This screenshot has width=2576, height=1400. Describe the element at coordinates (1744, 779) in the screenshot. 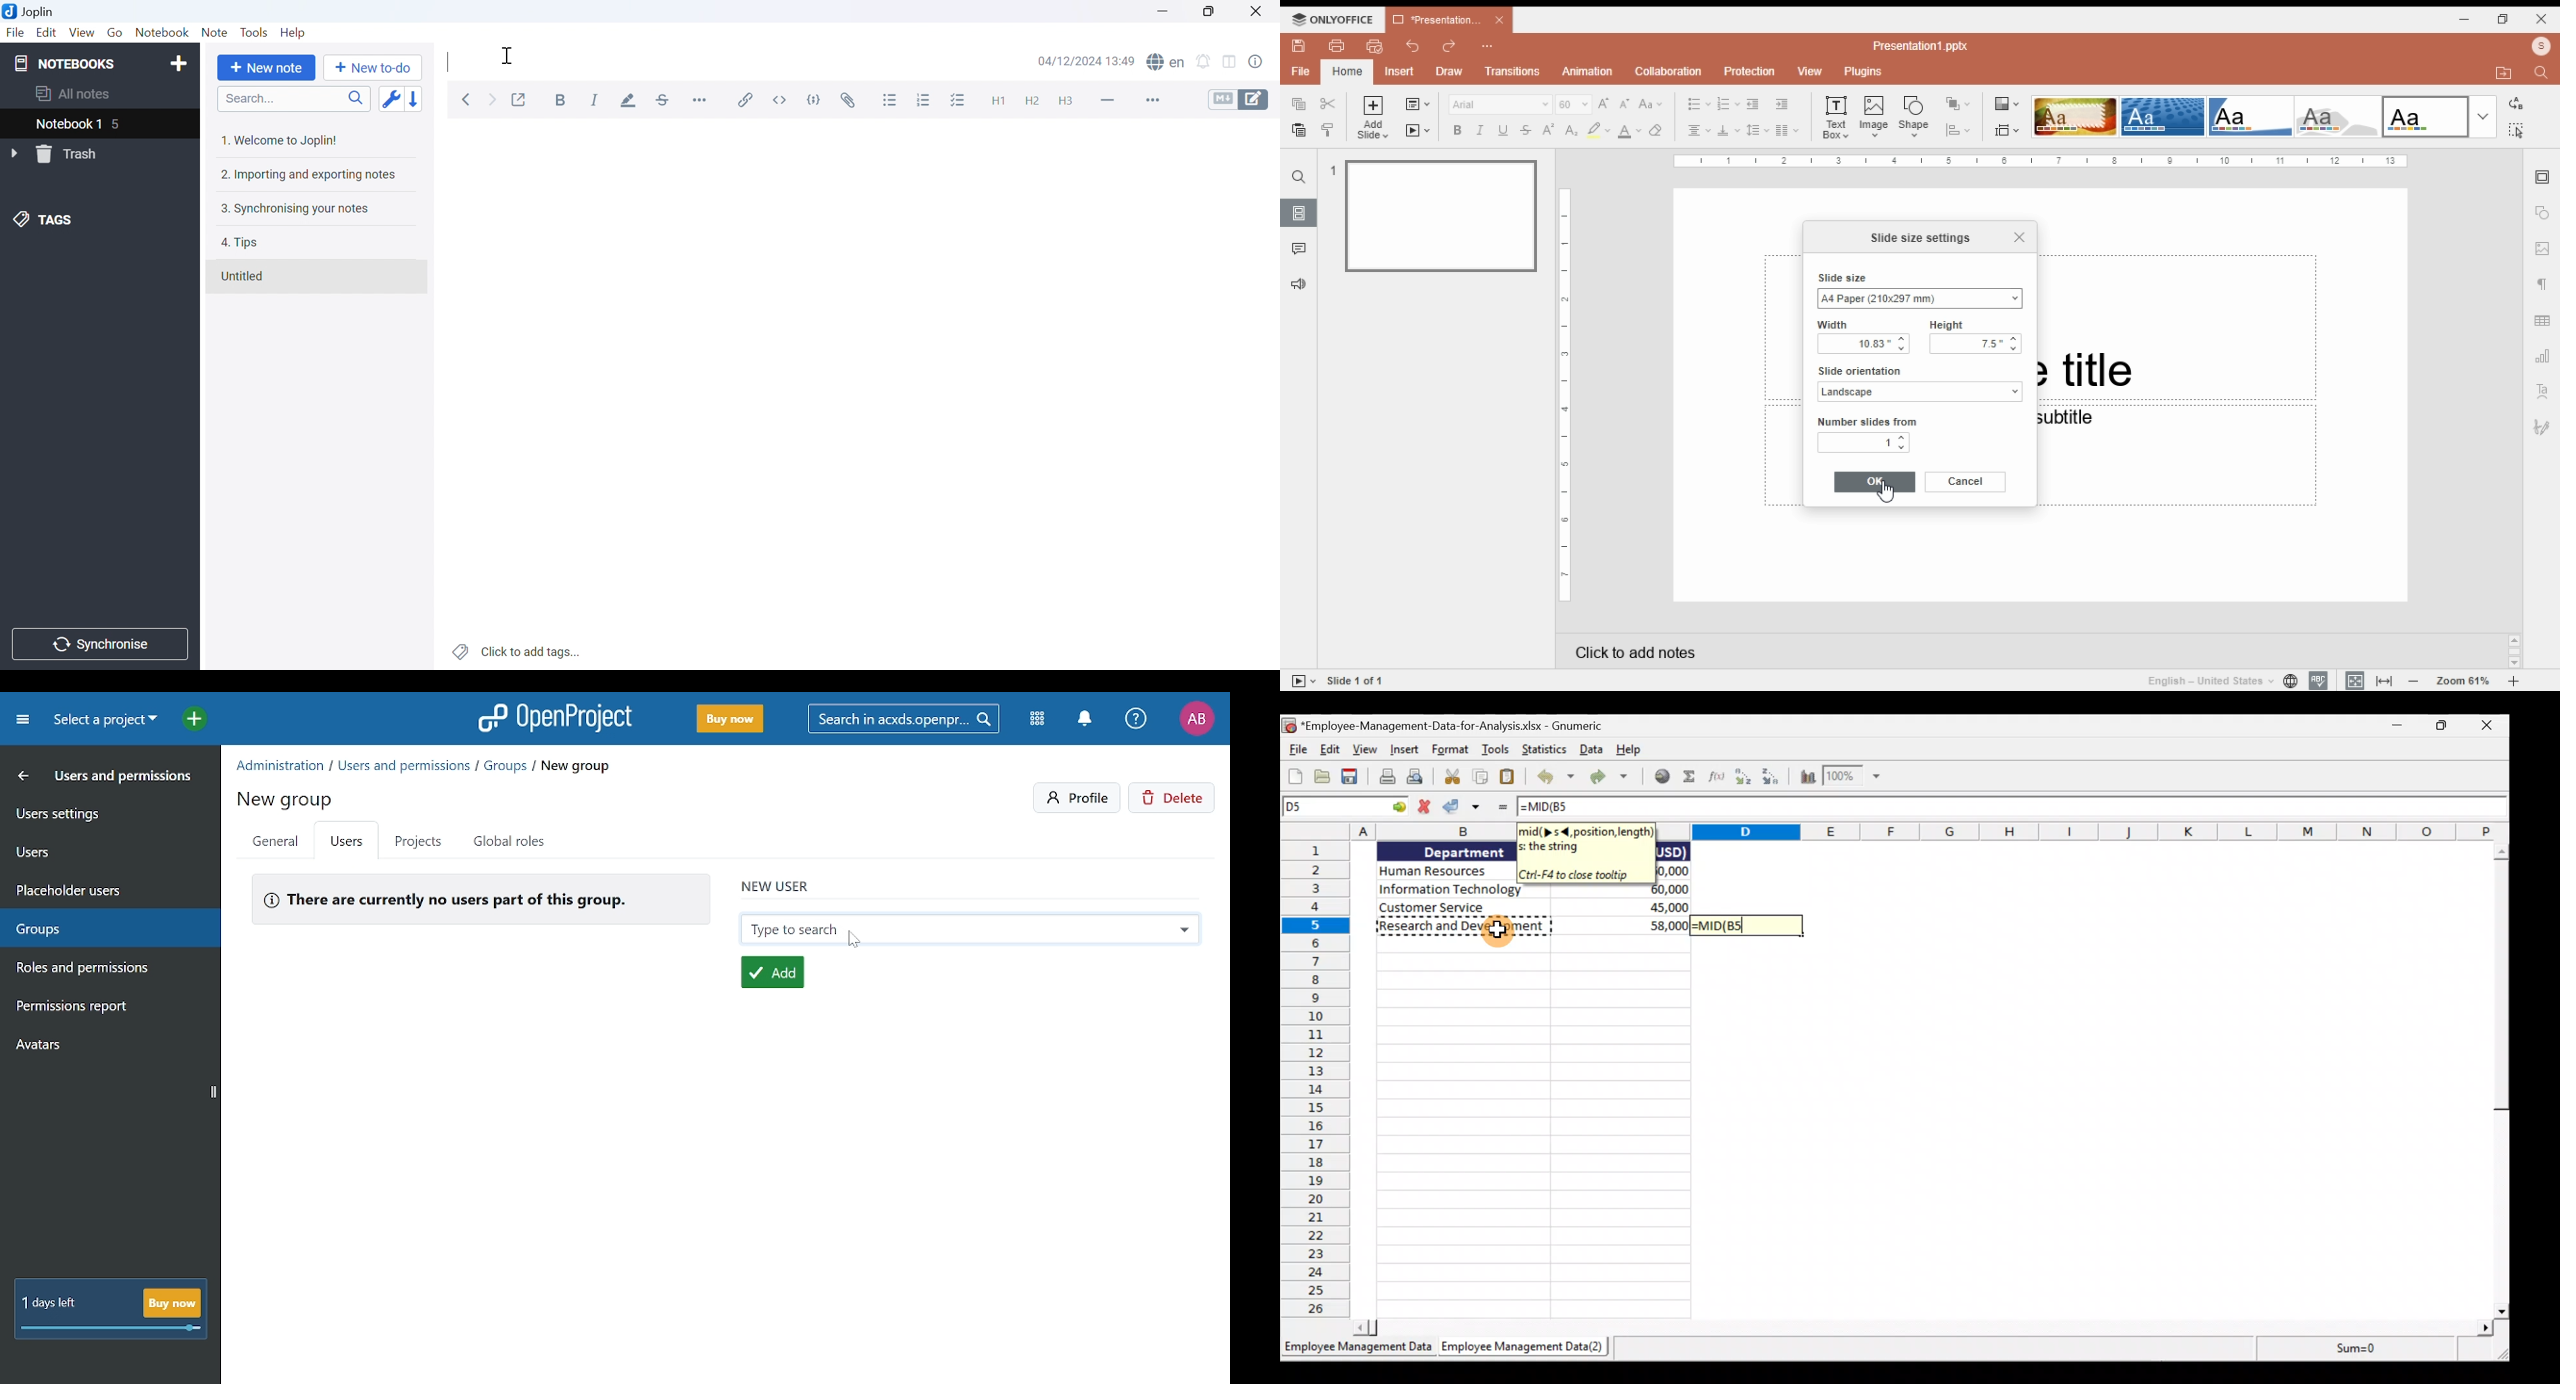

I see `Sort Ascending` at that location.